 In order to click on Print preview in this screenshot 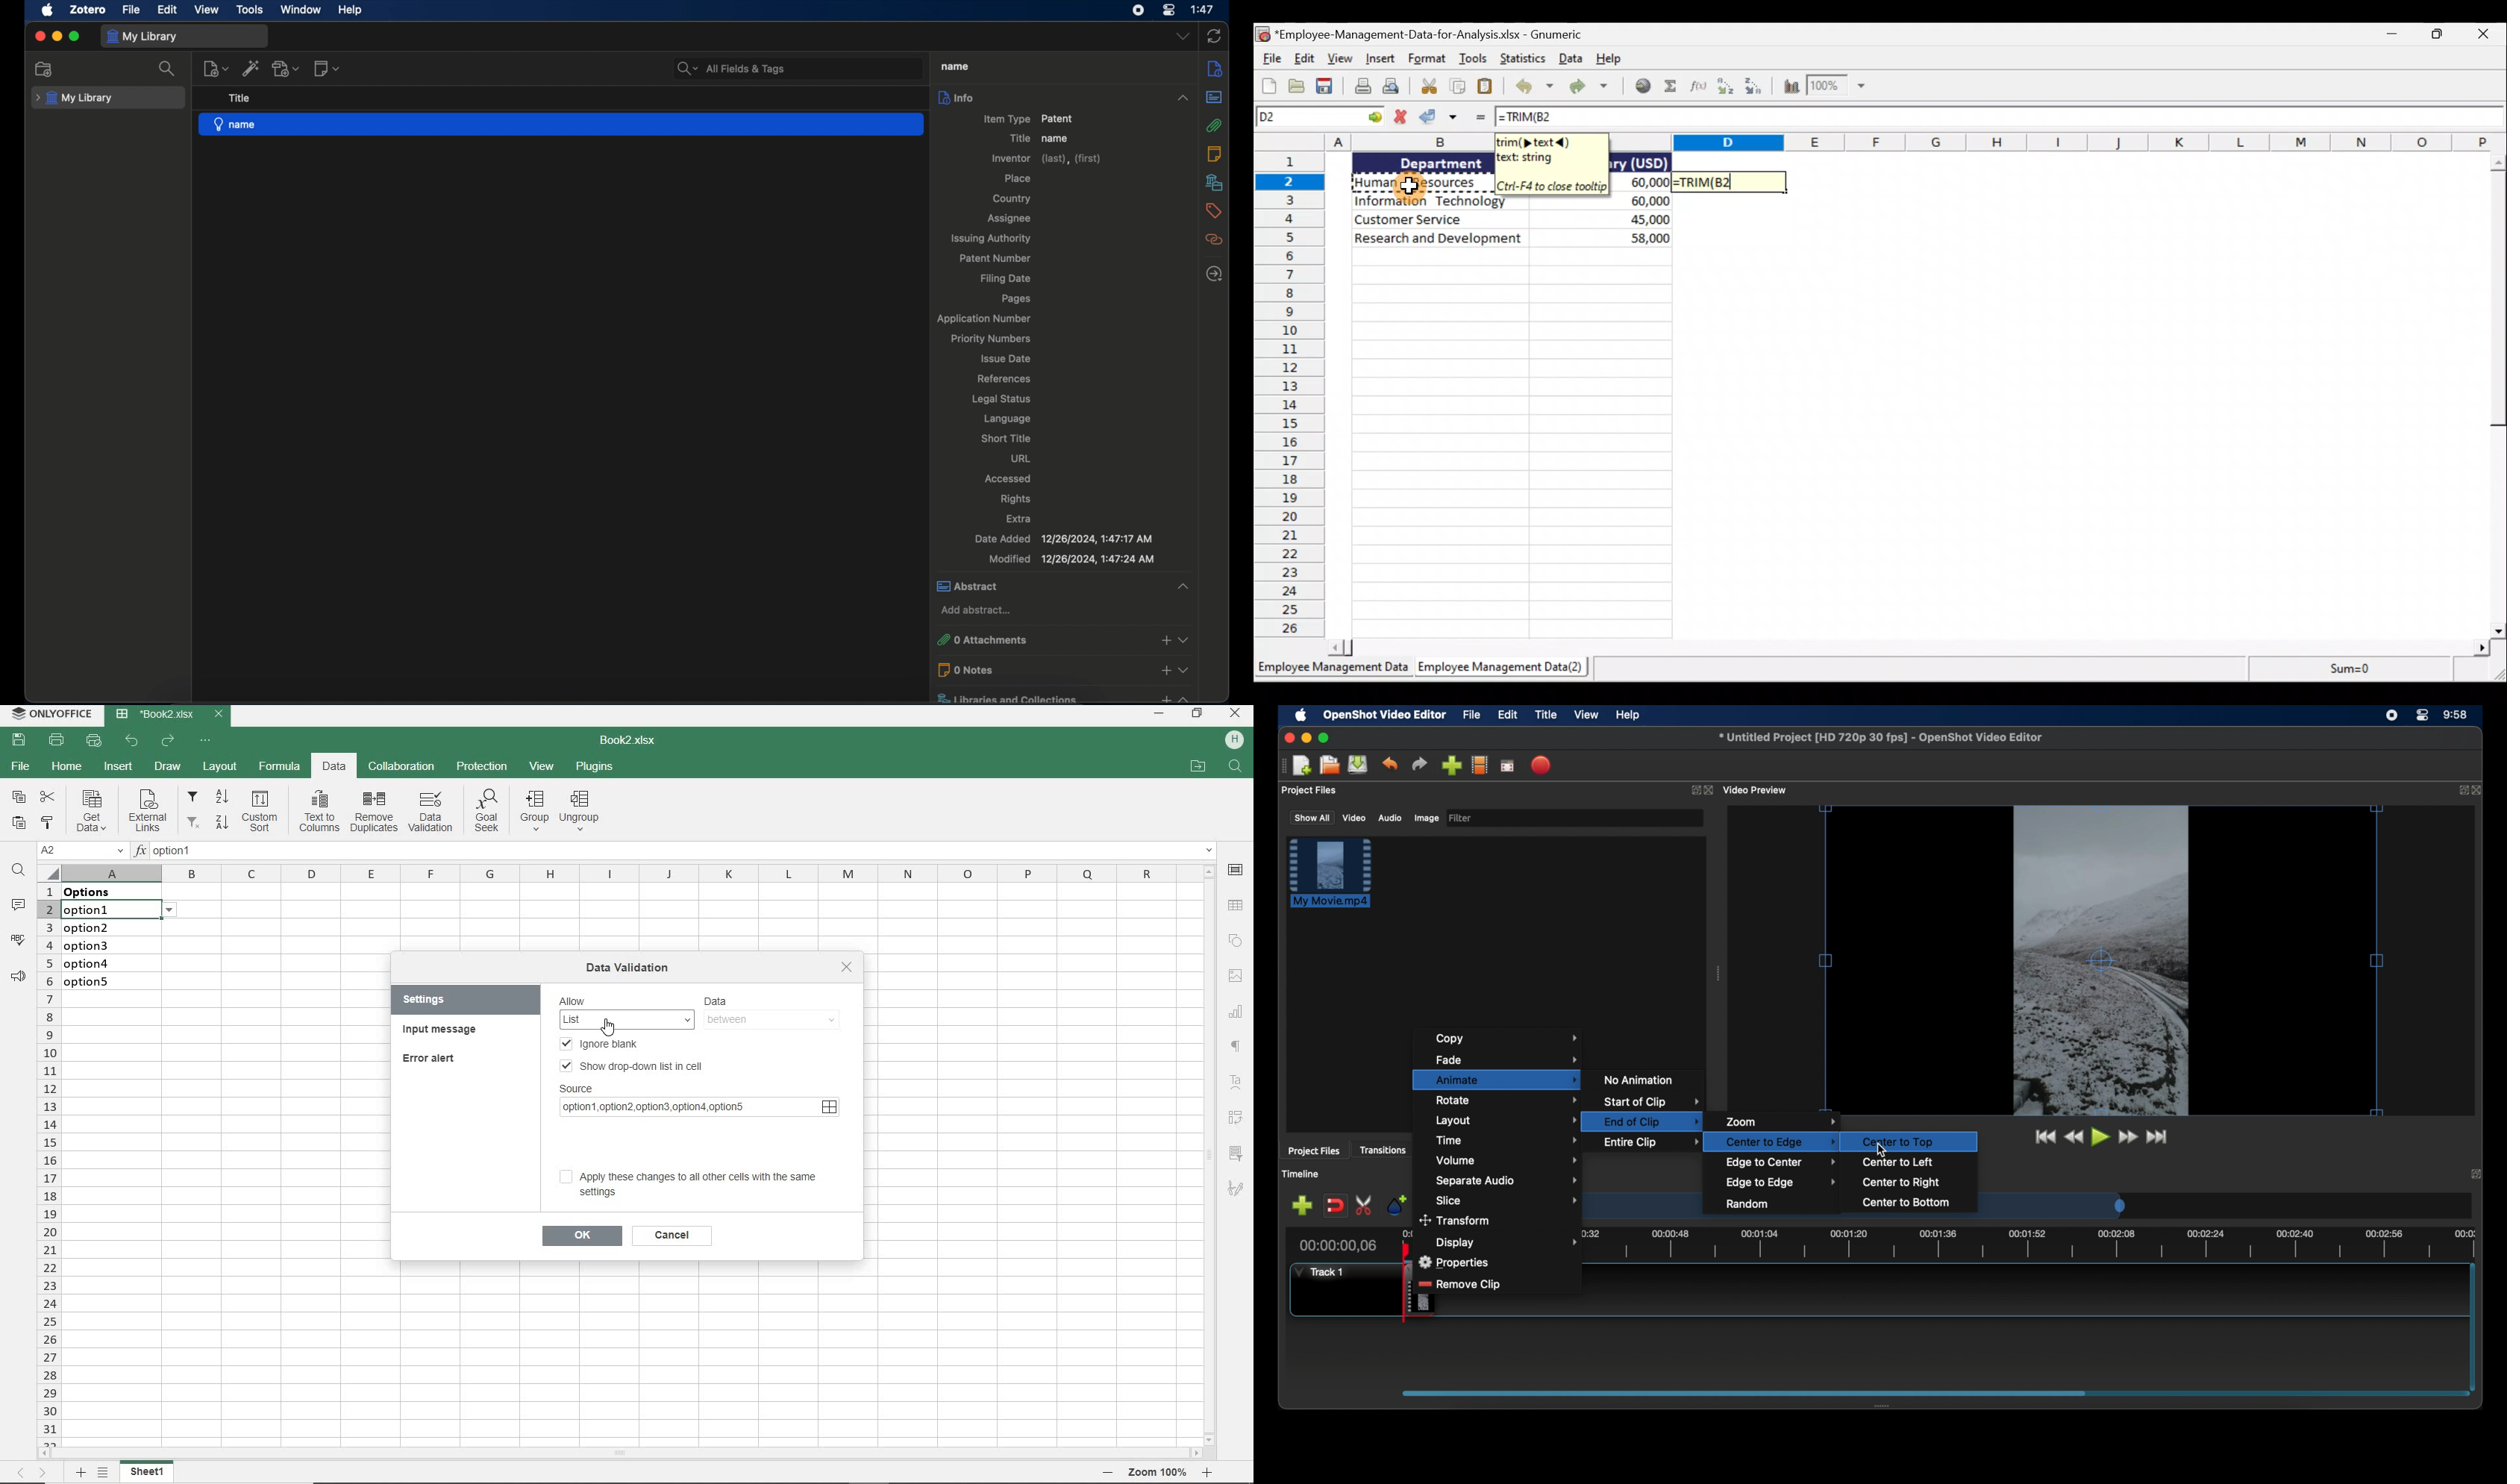, I will do `click(1393, 86)`.